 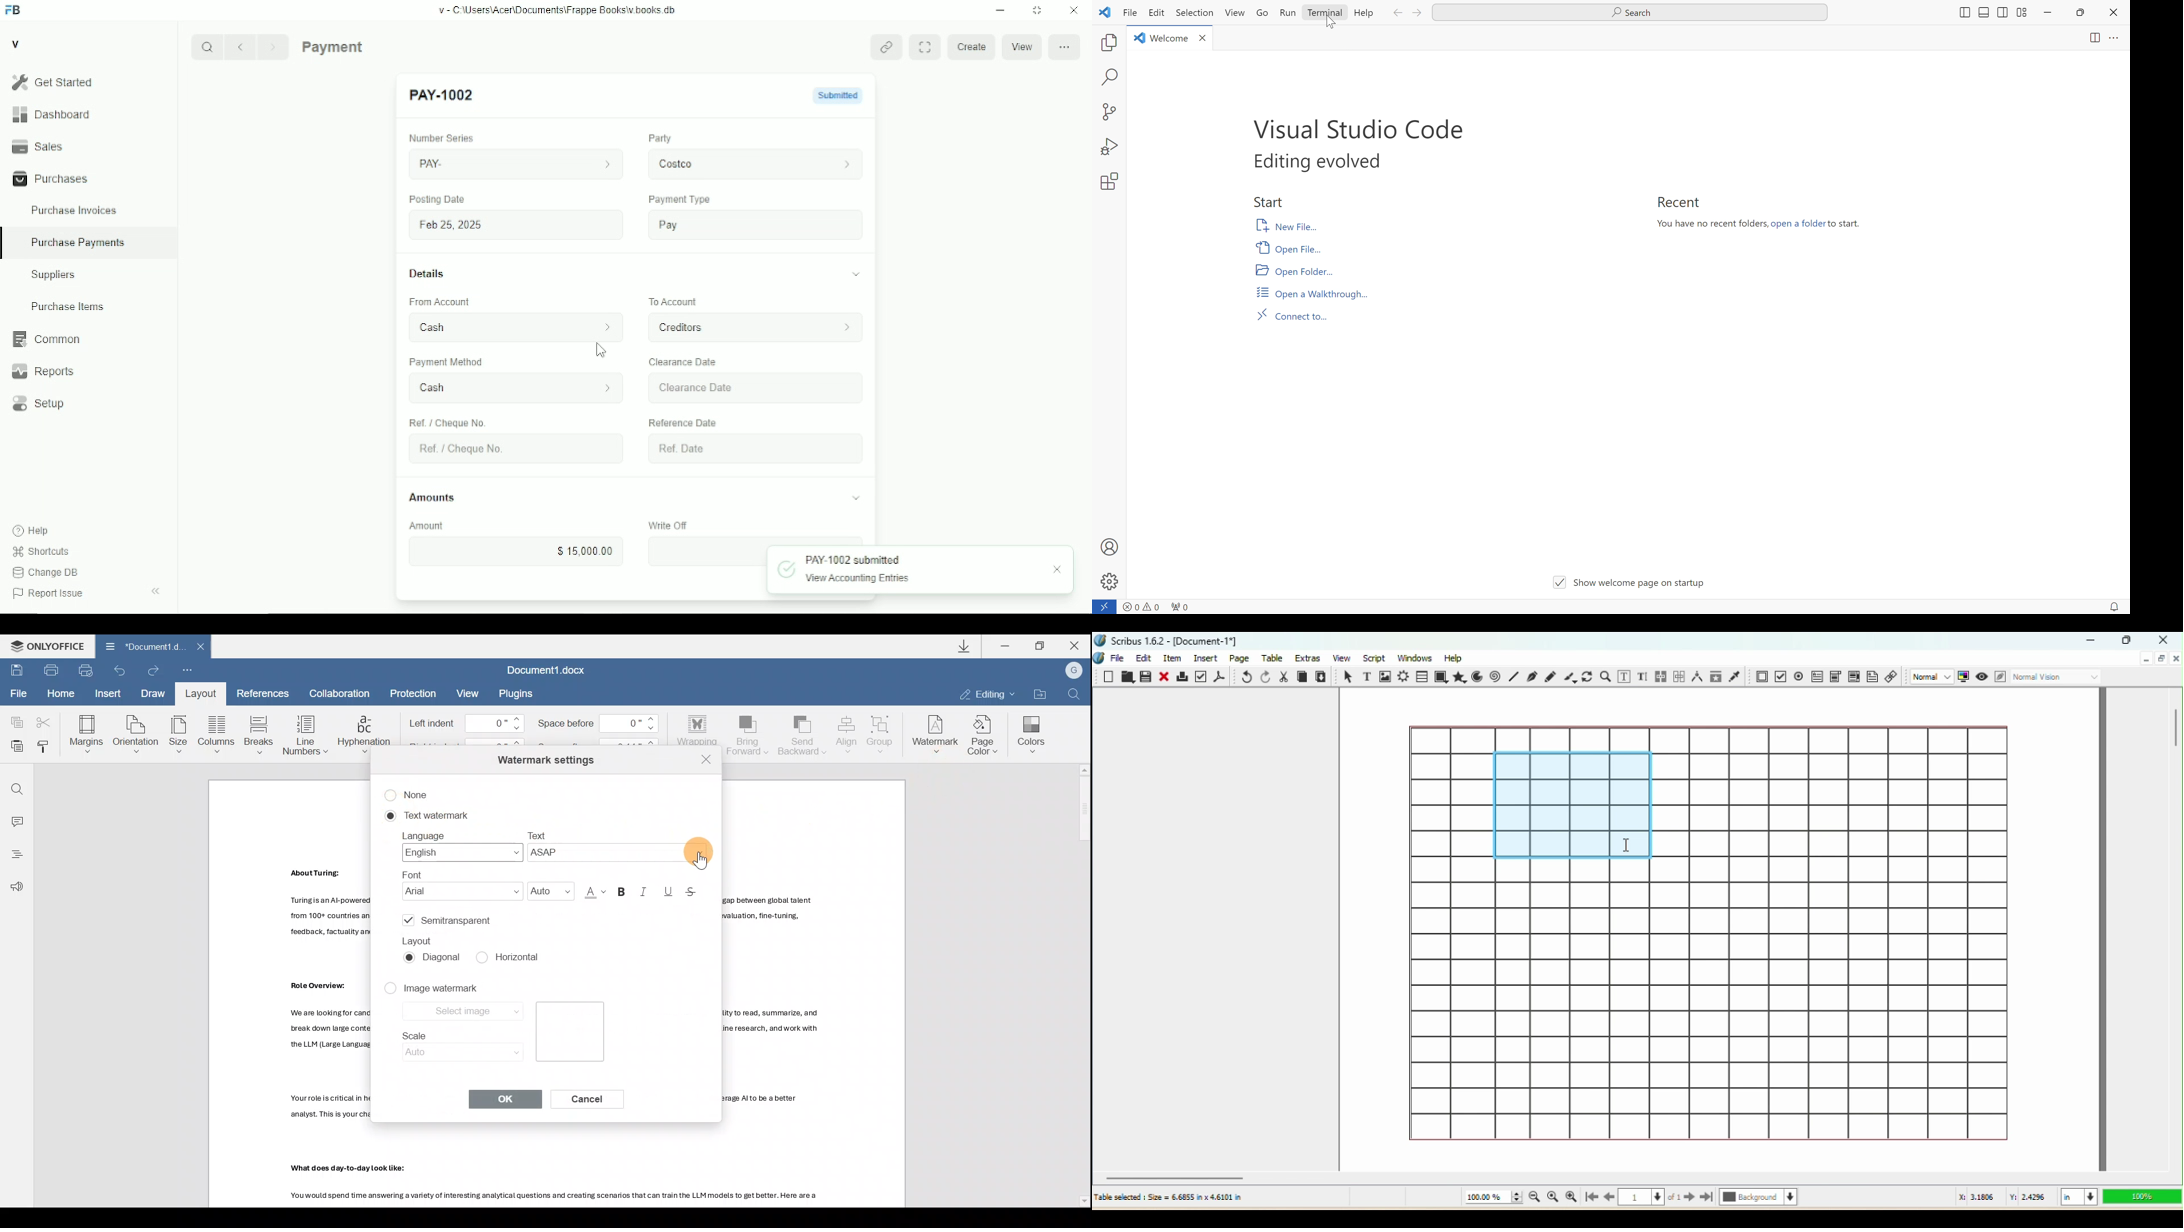 What do you see at coordinates (259, 732) in the screenshot?
I see `Breaks` at bounding box center [259, 732].